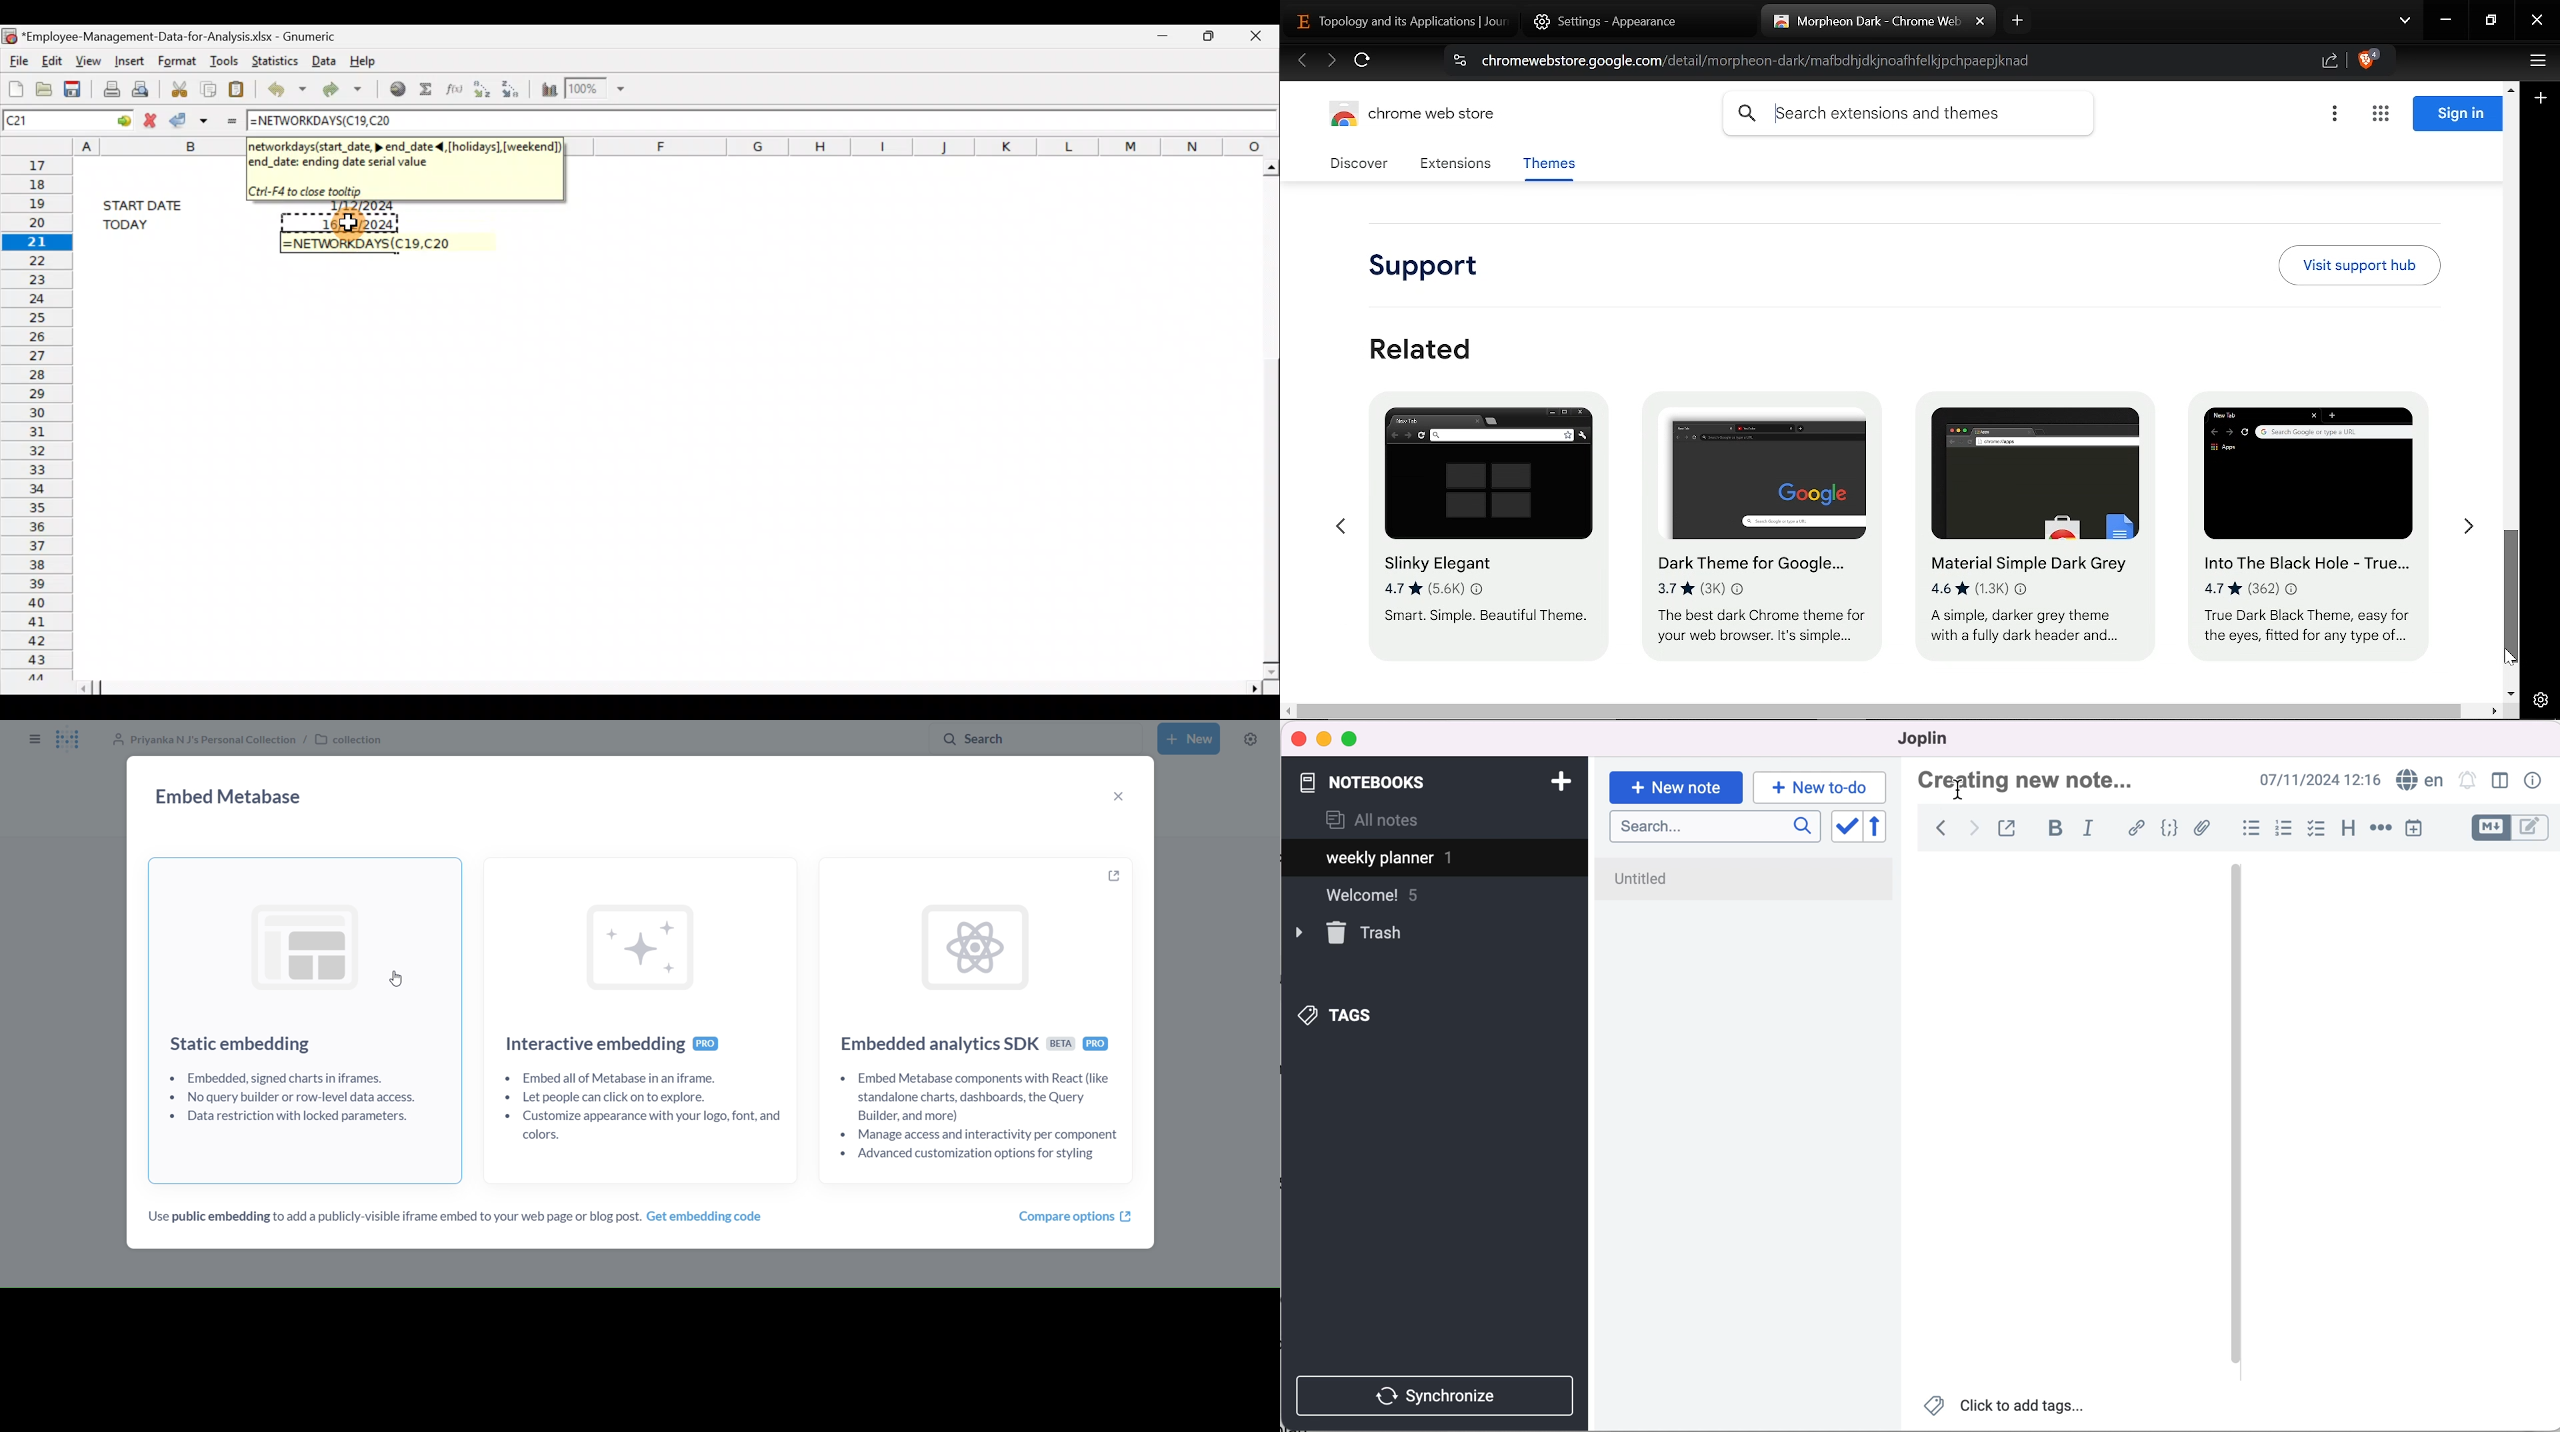  I want to click on Cells, so click(659, 474).